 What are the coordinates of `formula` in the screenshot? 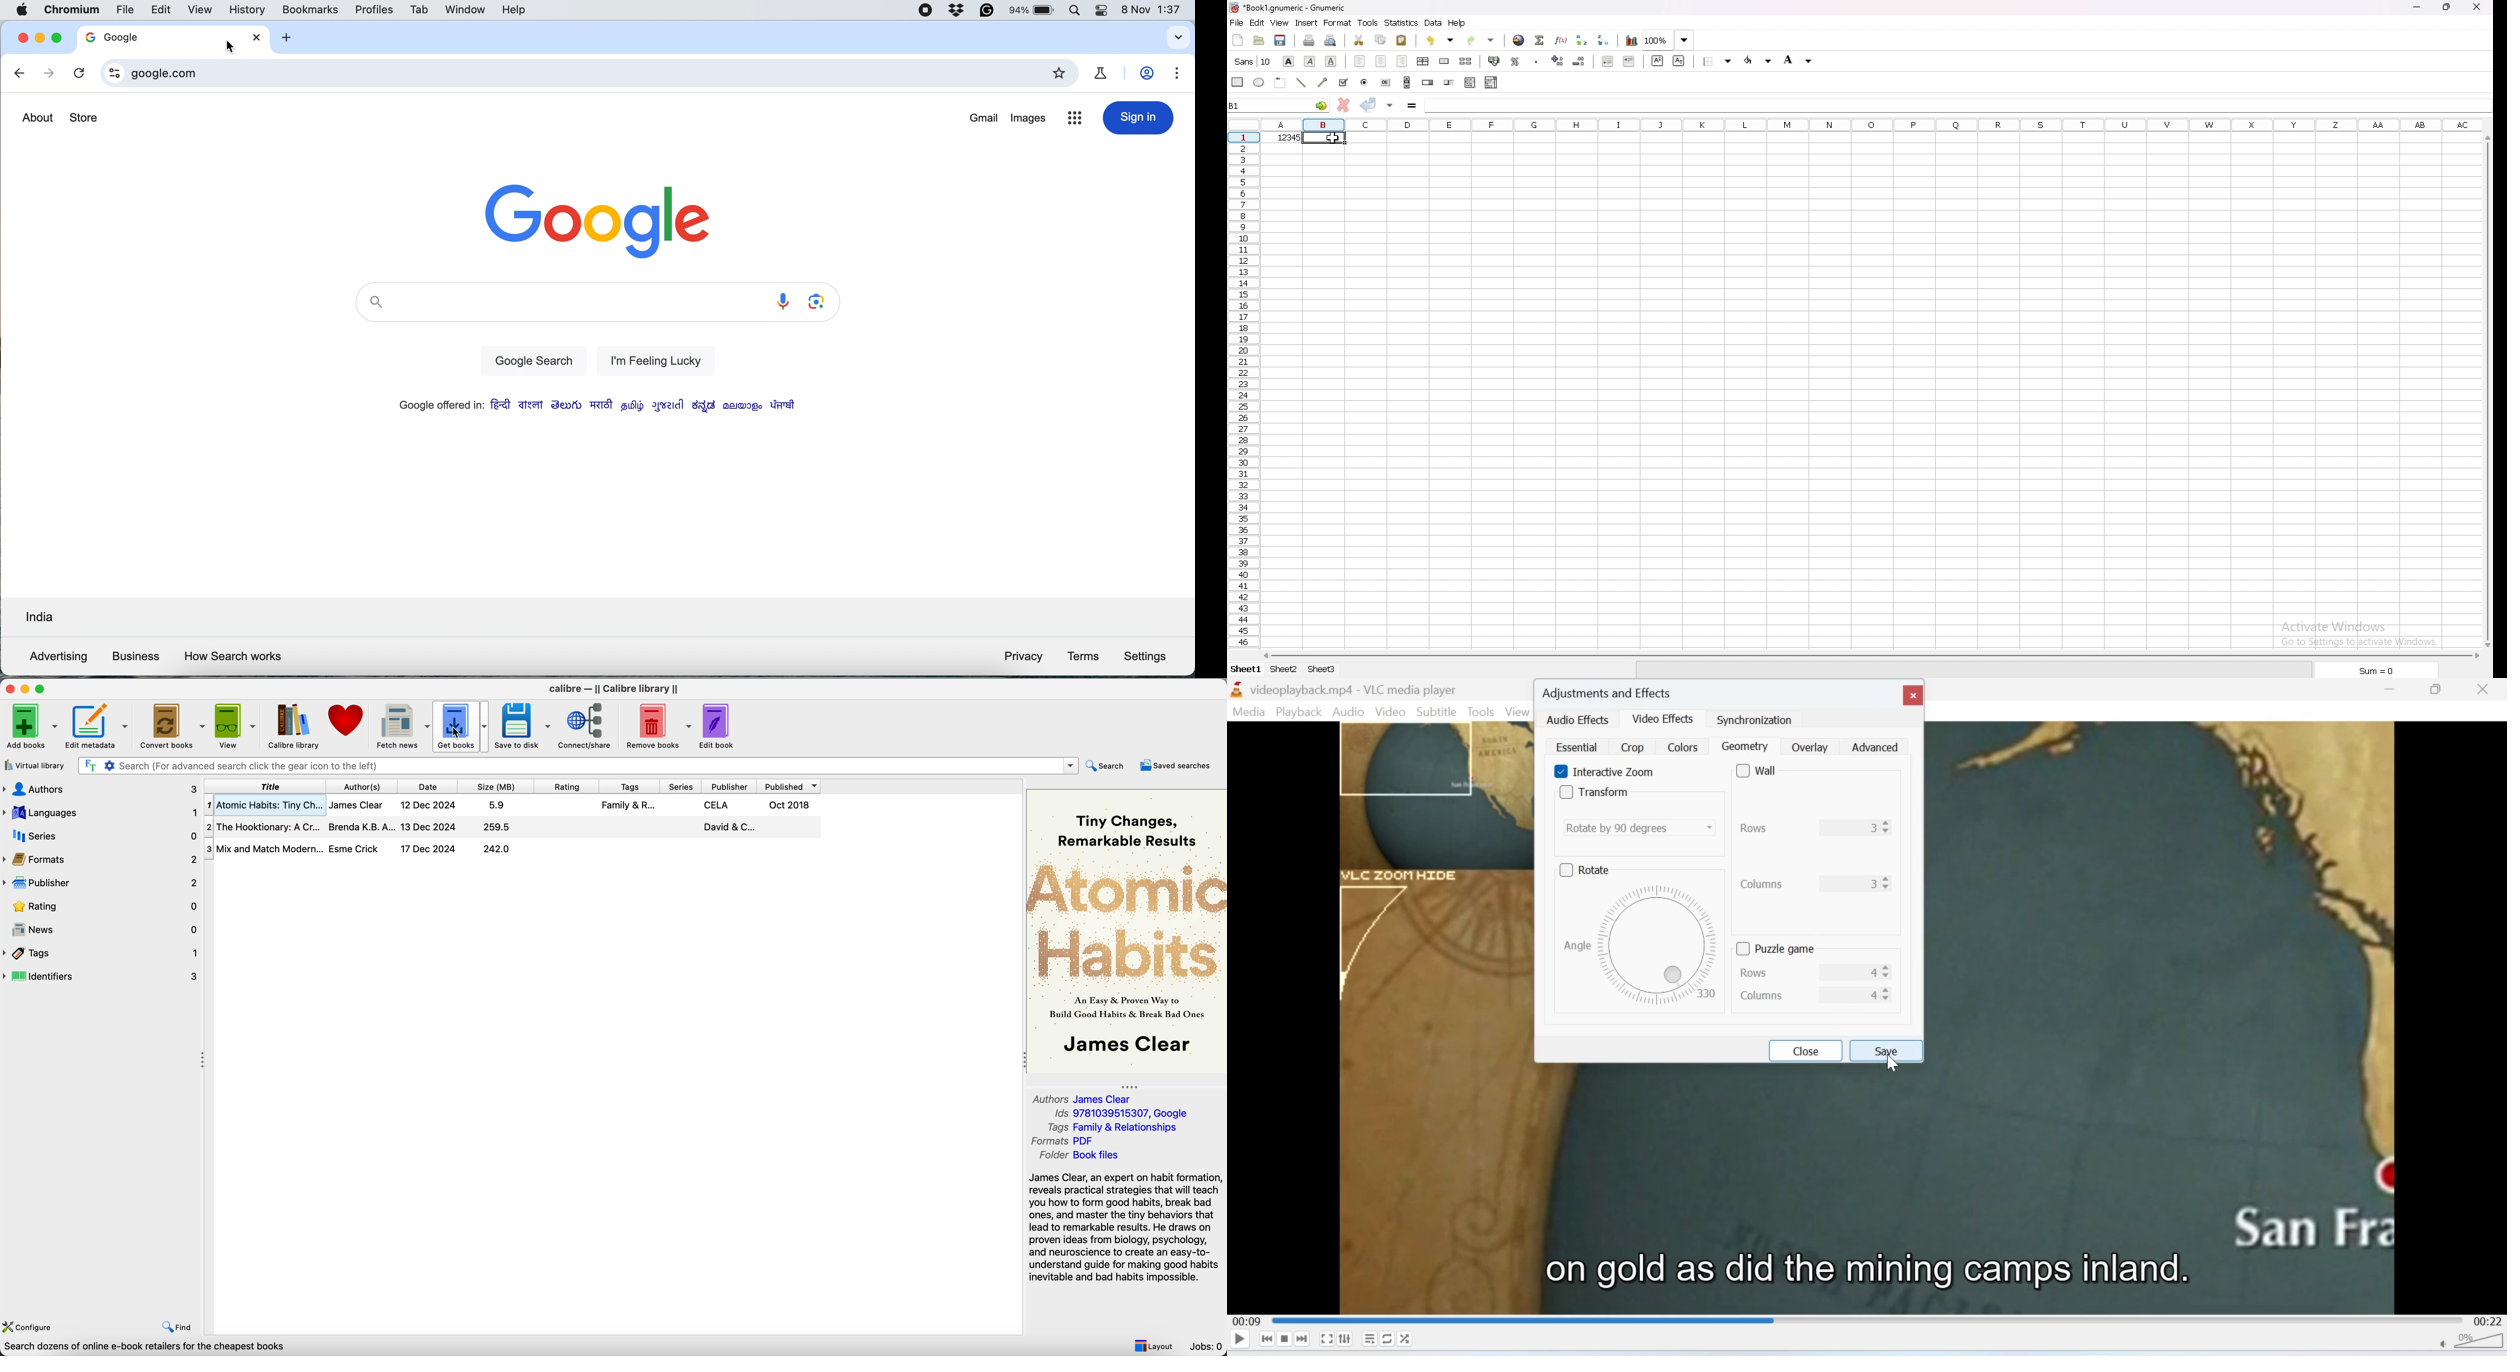 It's located at (1412, 105).